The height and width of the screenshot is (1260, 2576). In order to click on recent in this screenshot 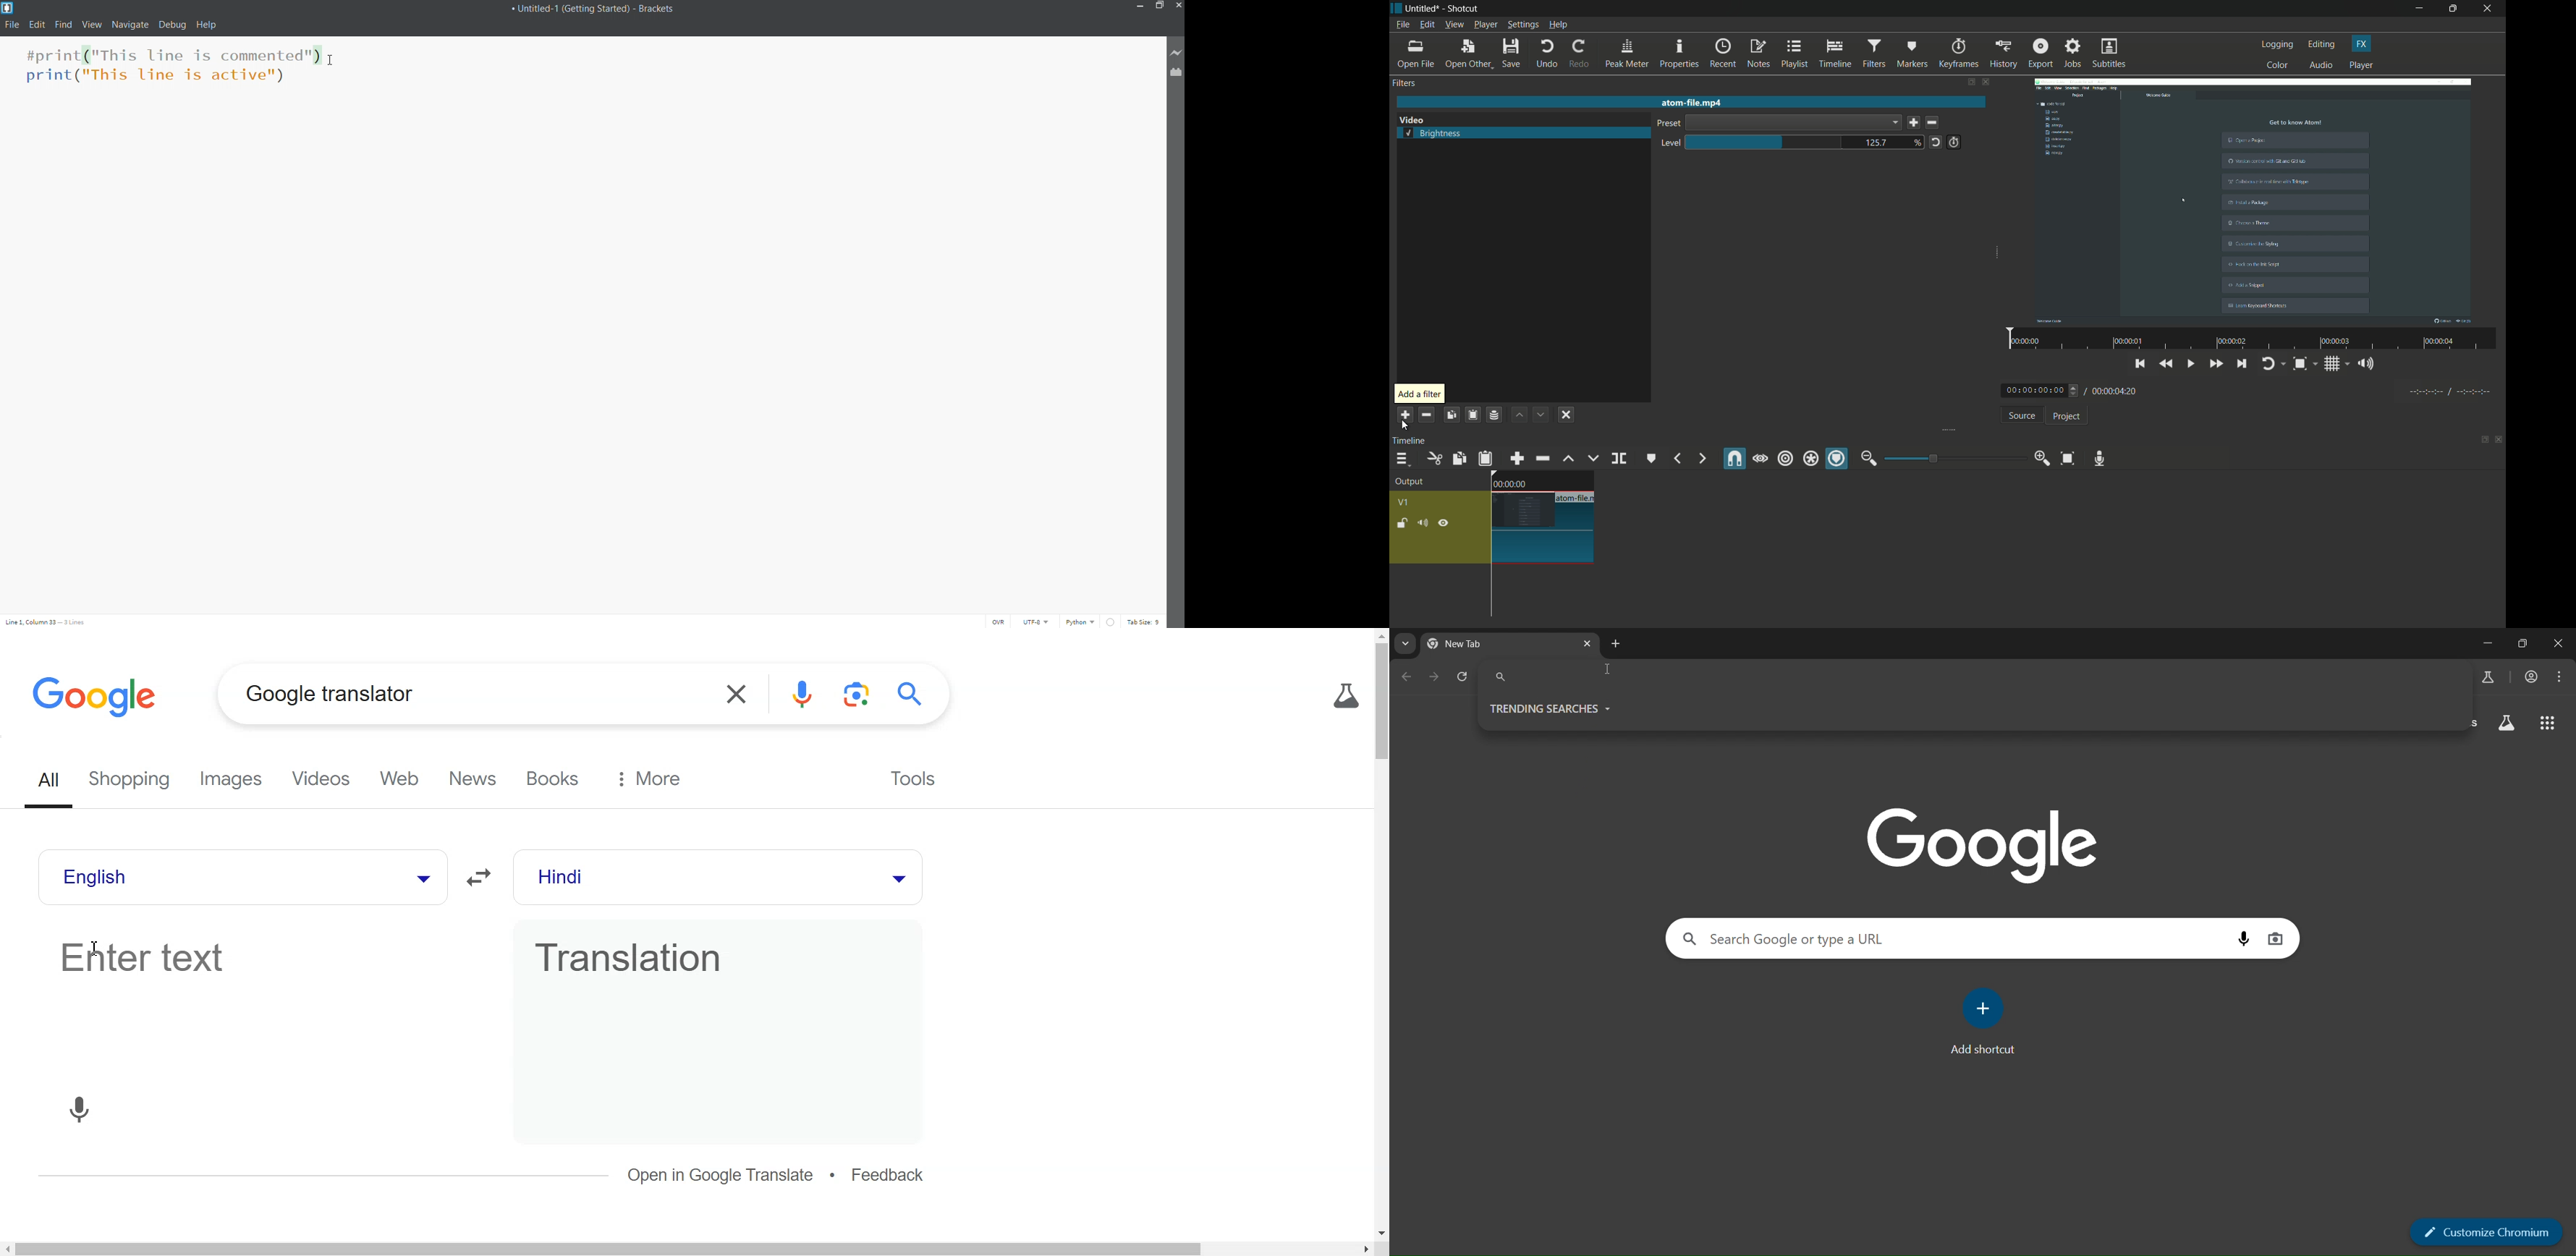, I will do `click(1724, 53)`.